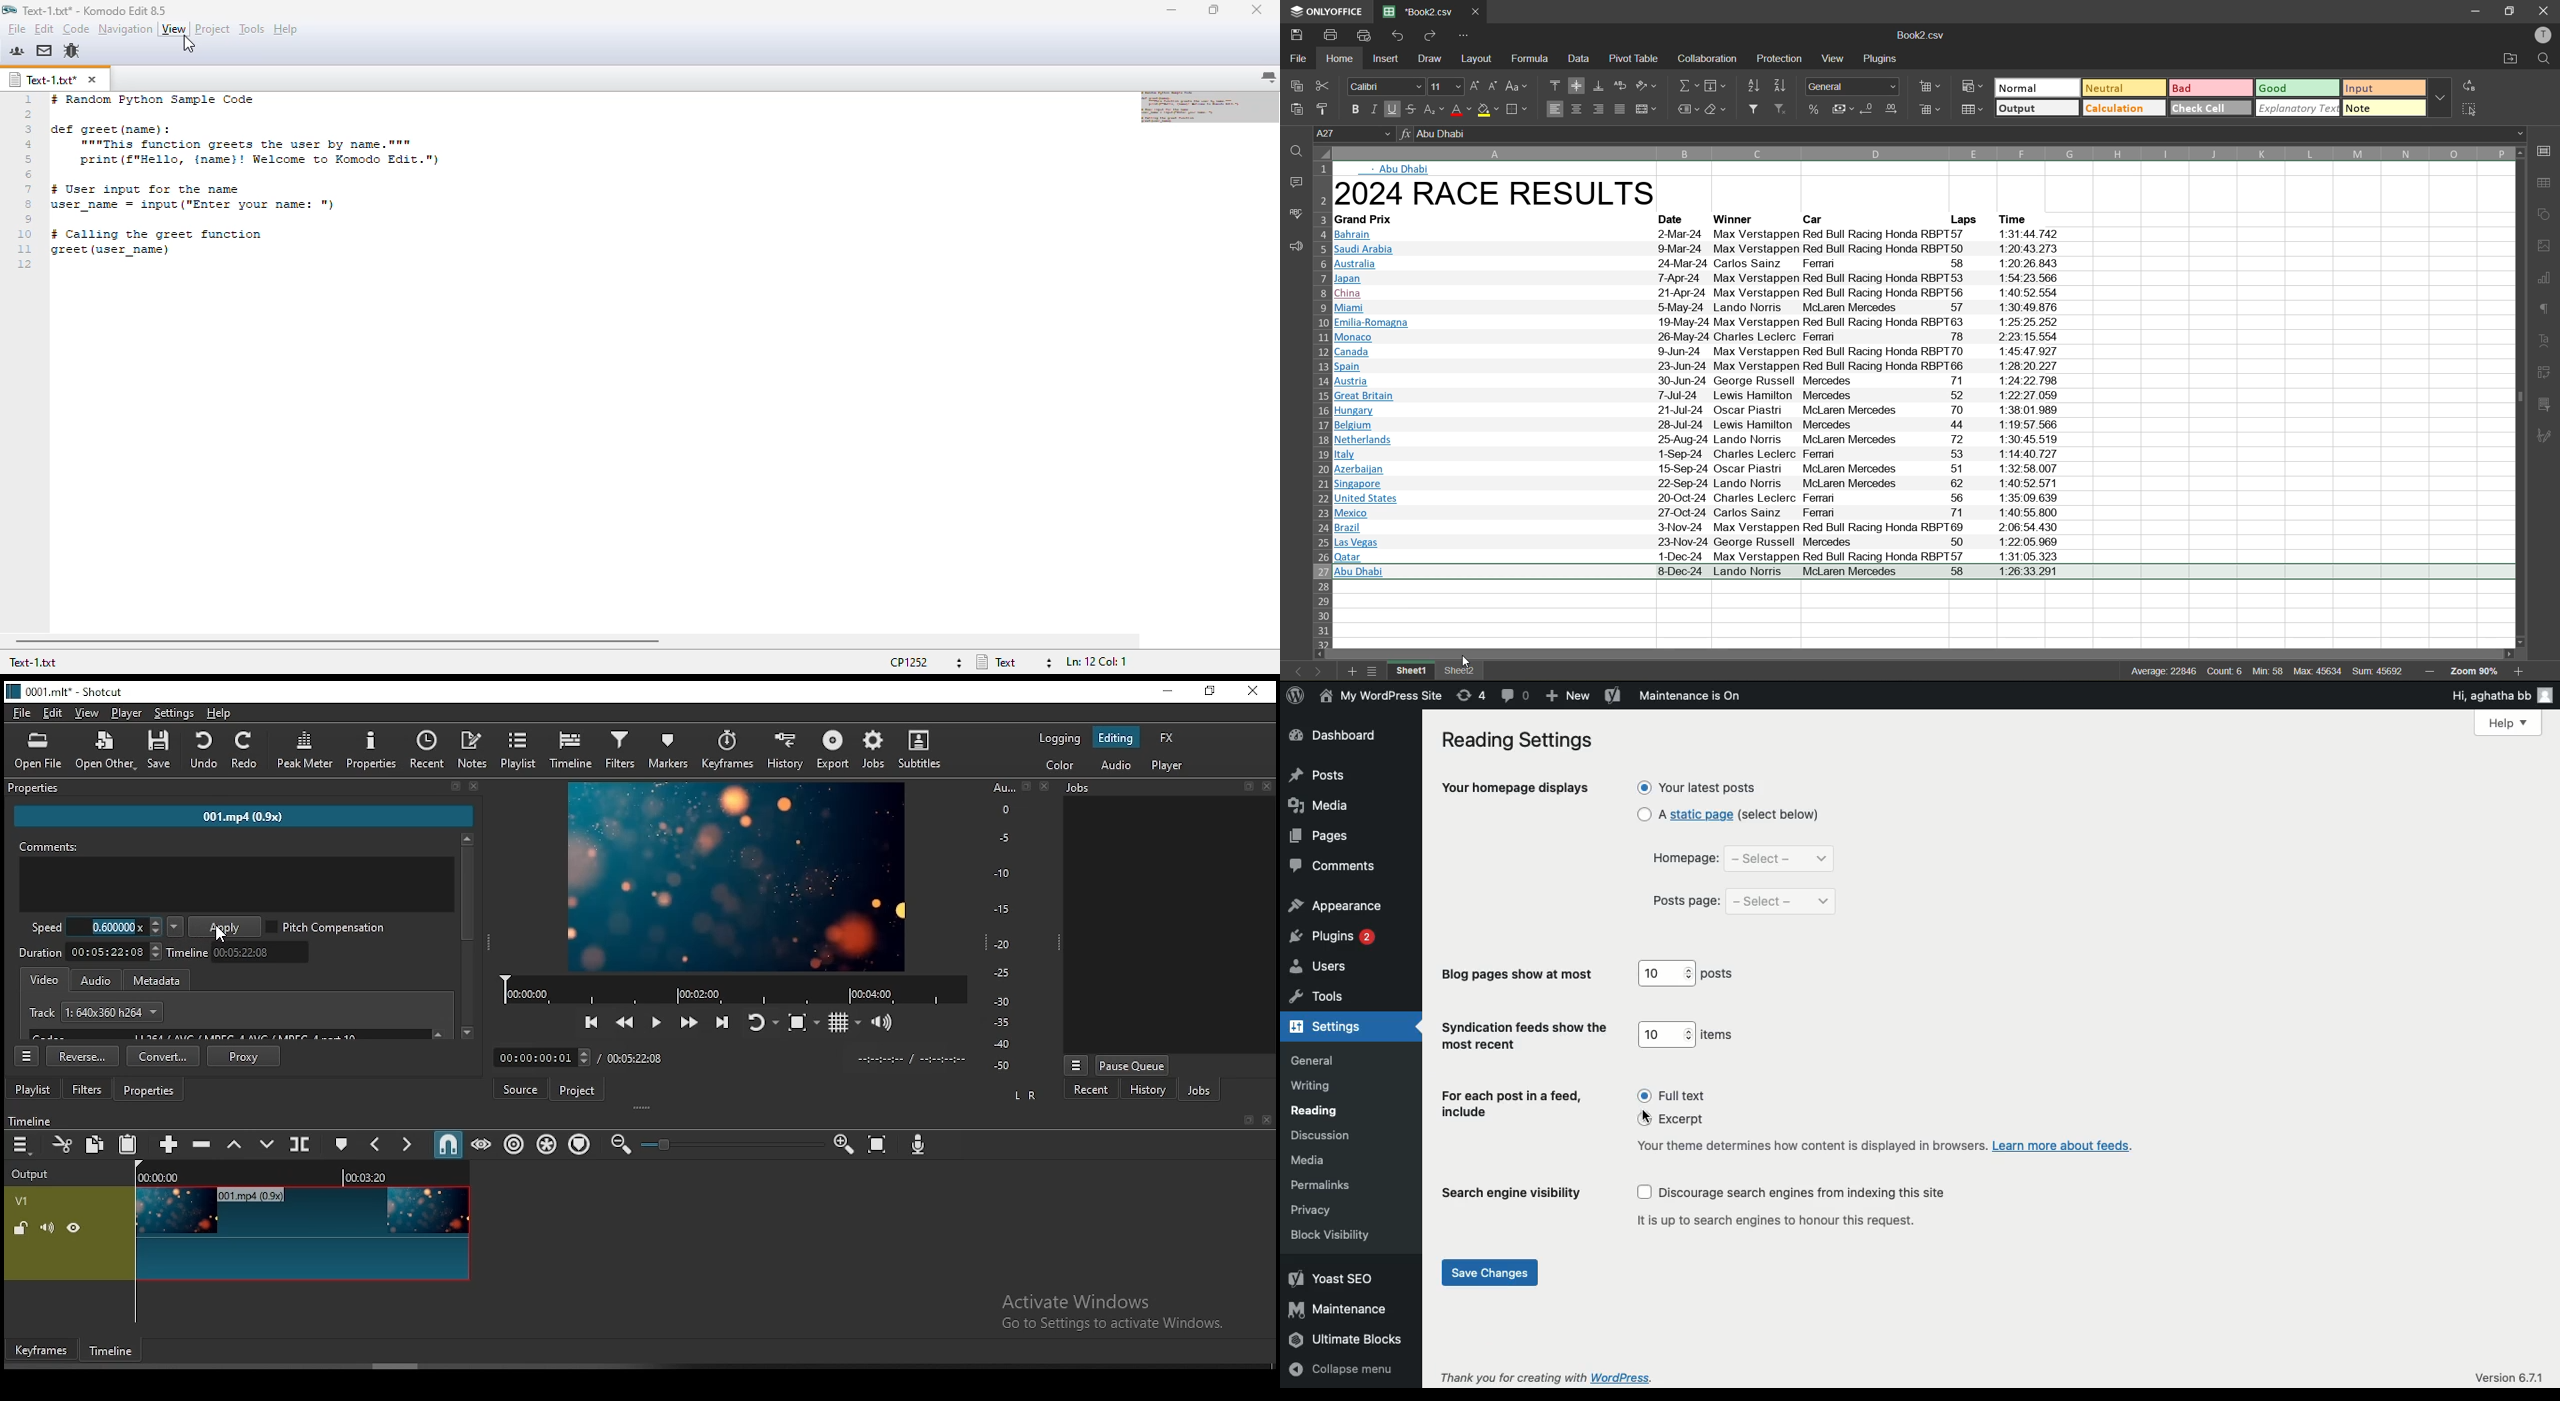 The image size is (2576, 1428). What do you see at coordinates (1435, 670) in the screenshot?
I see `sheet names` at bounding box center [1435, 670].